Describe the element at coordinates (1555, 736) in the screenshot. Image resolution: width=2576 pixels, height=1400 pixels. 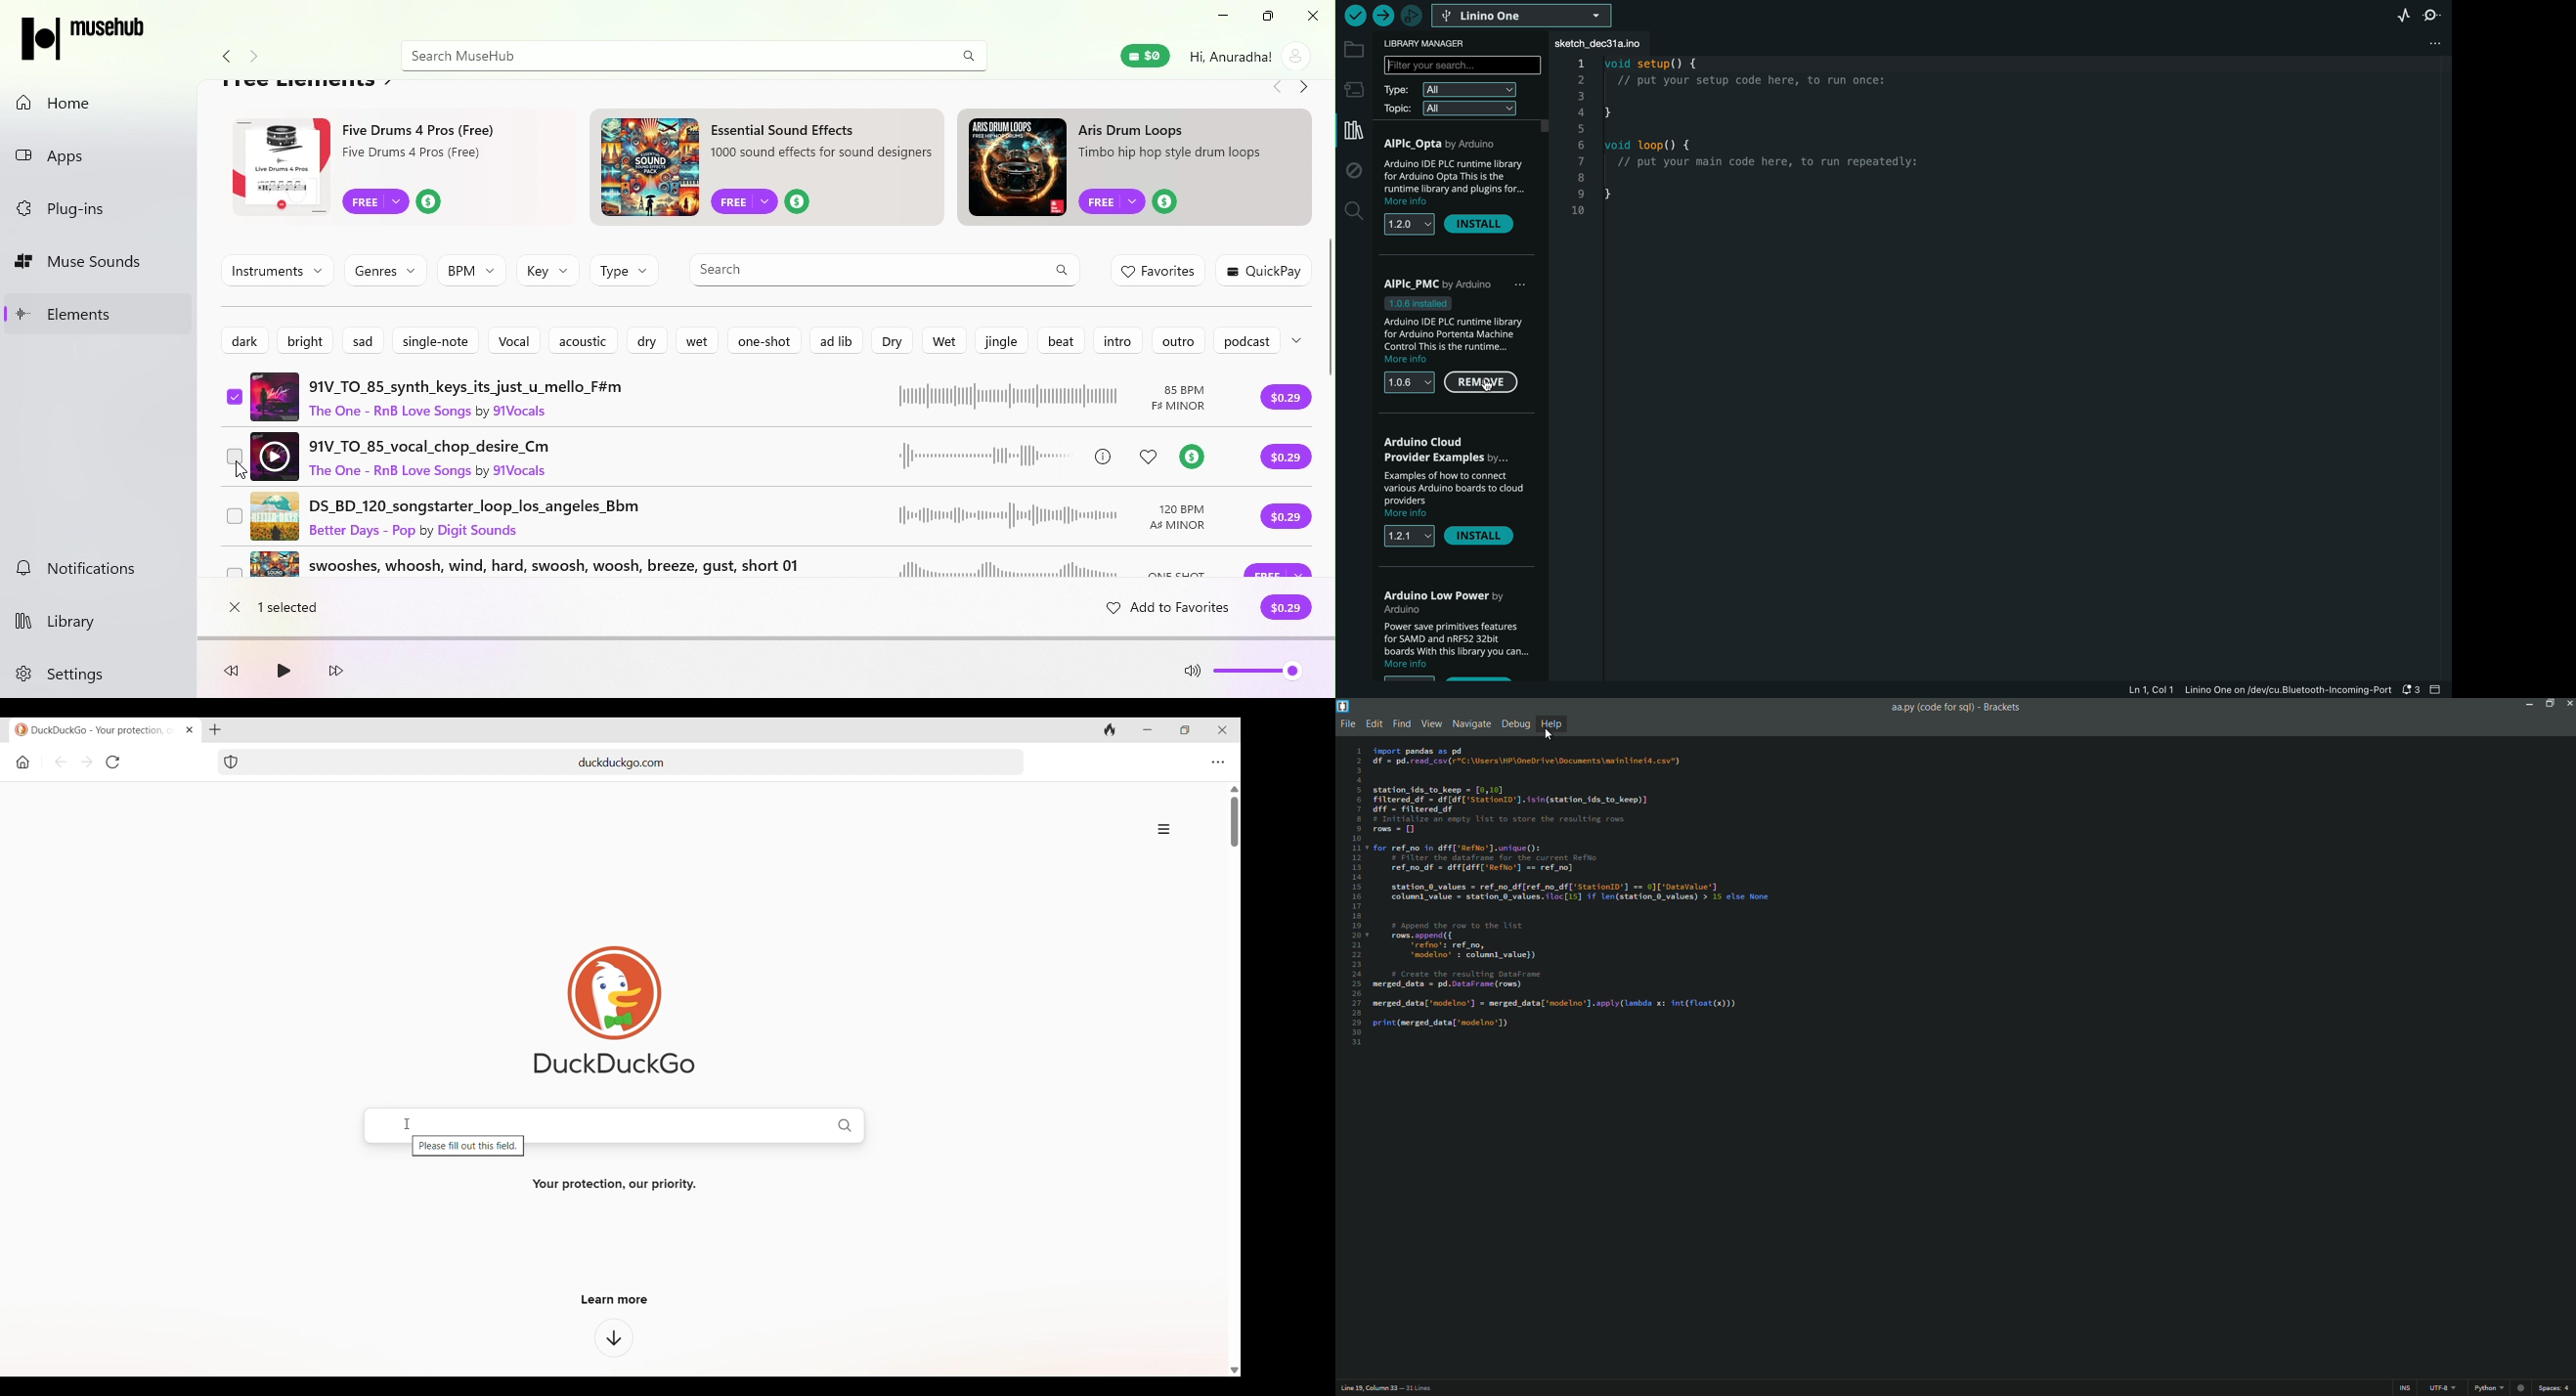
I see `cursor` at that location.